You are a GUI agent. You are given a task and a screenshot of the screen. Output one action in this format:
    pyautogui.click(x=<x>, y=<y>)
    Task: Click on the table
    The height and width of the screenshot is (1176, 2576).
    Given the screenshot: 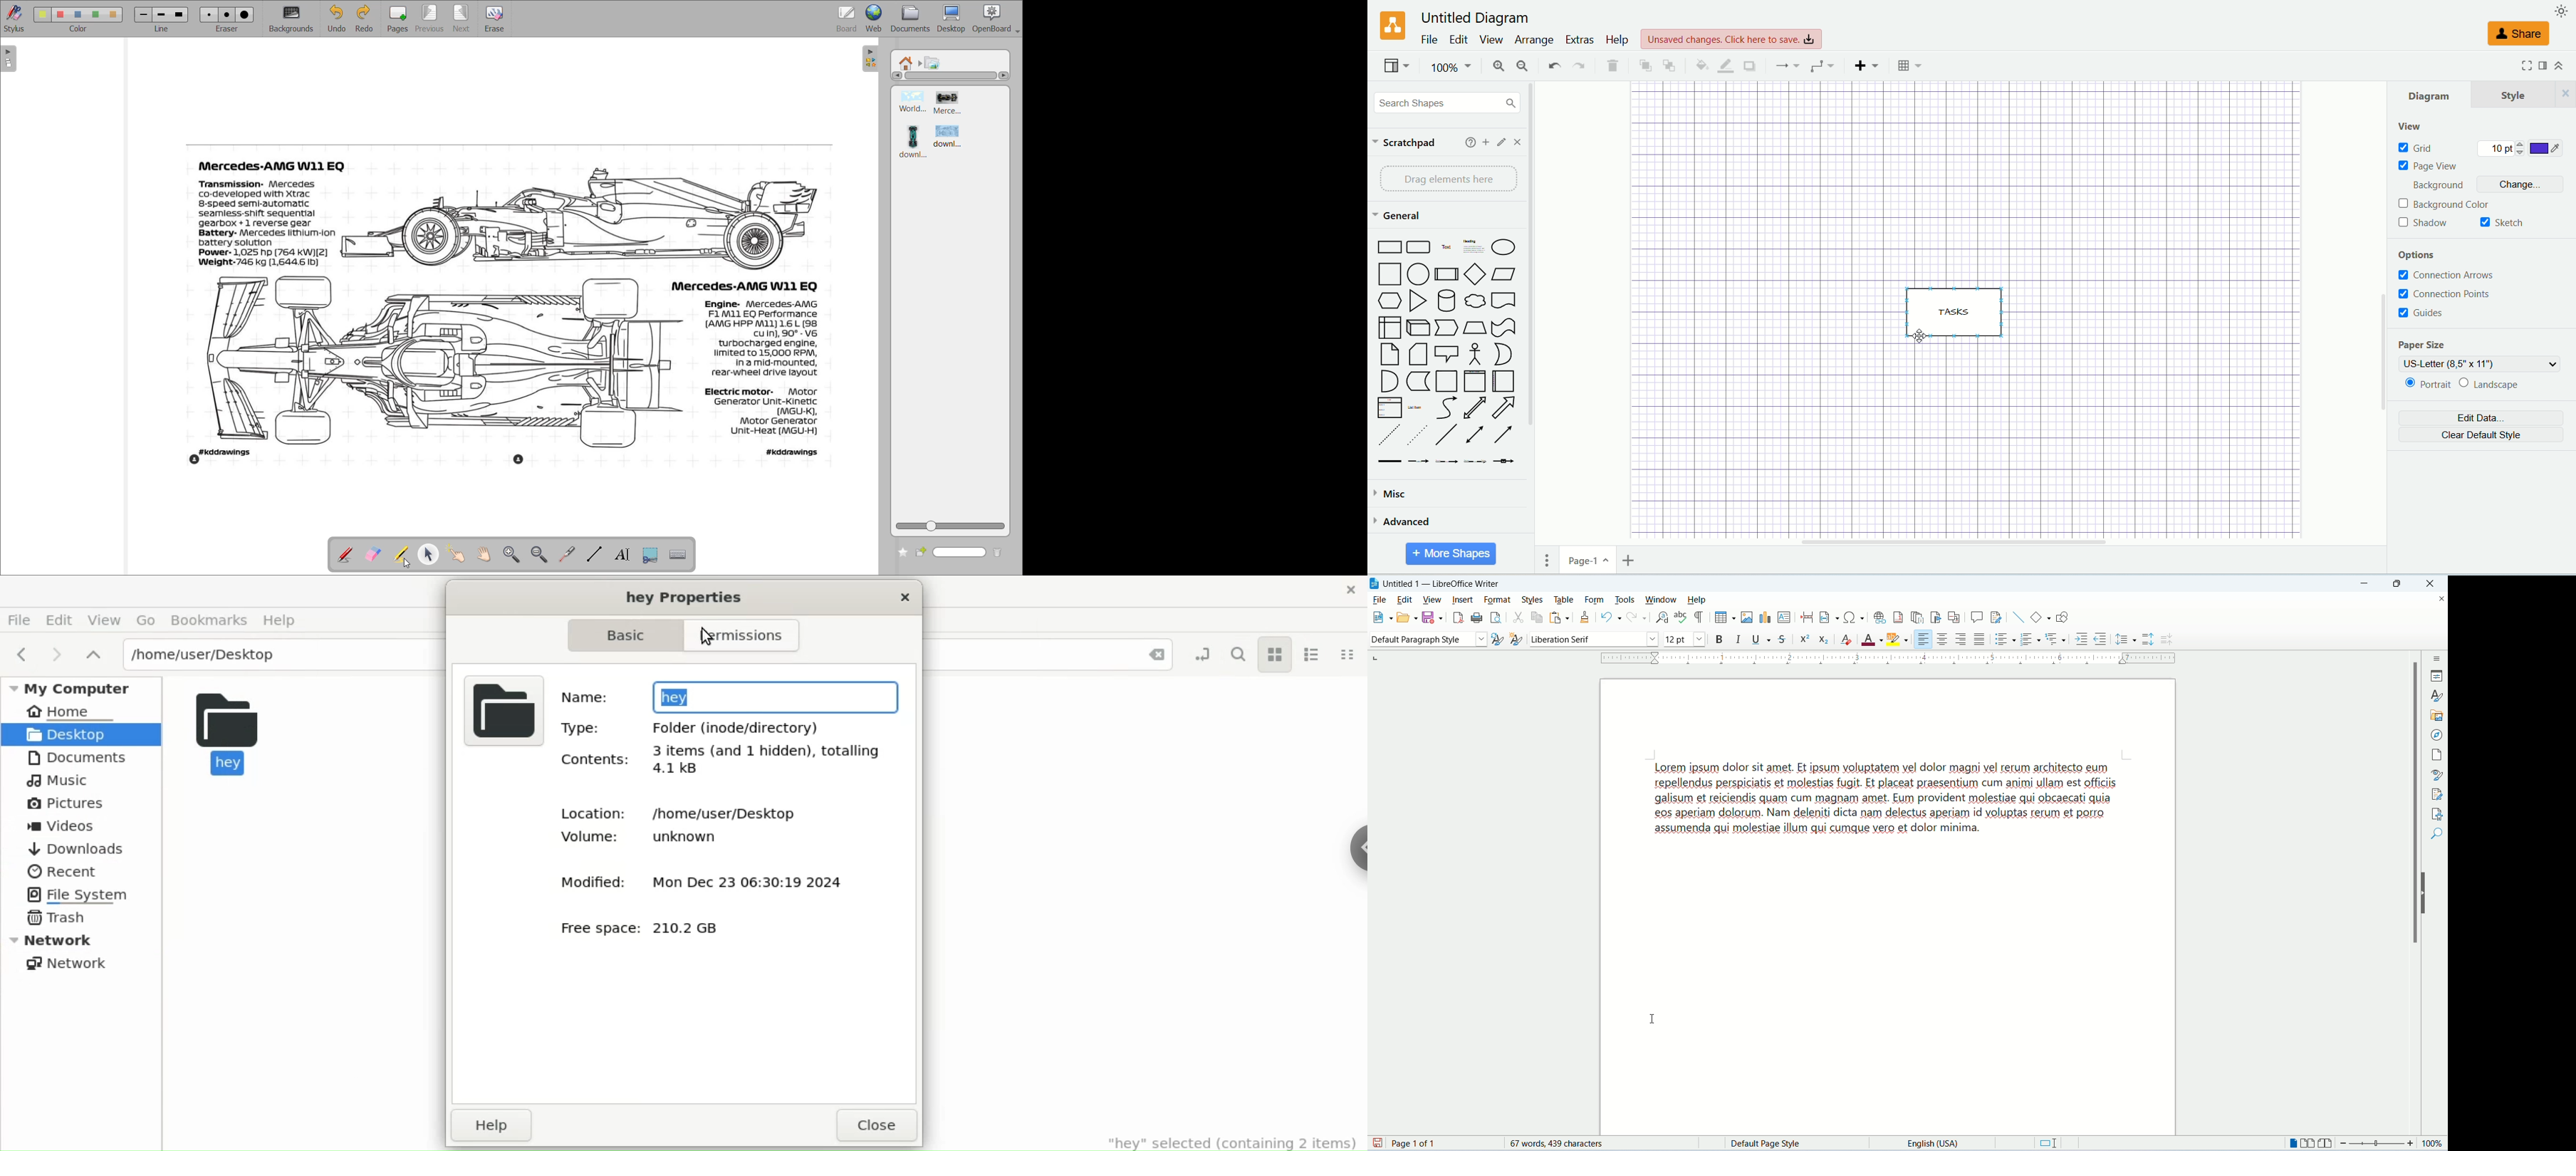 What is the action you would take?
    pyautogui.click(x=1911, y=65)
    